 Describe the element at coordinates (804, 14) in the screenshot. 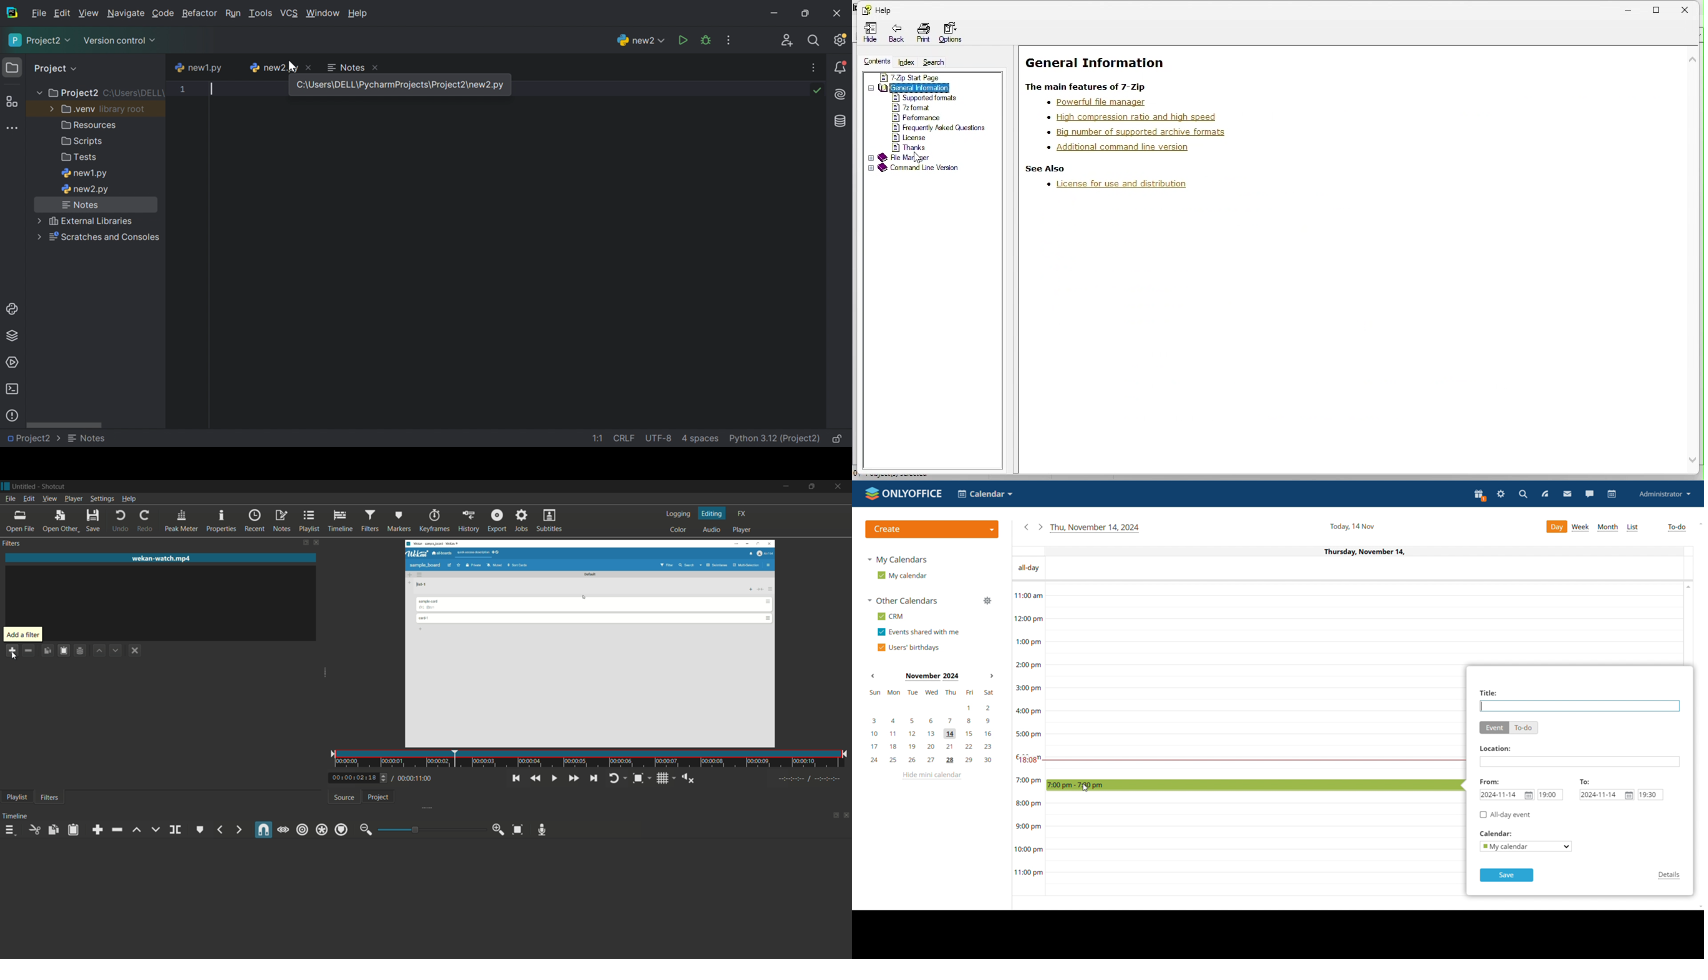

I see `Restore down` at that location.